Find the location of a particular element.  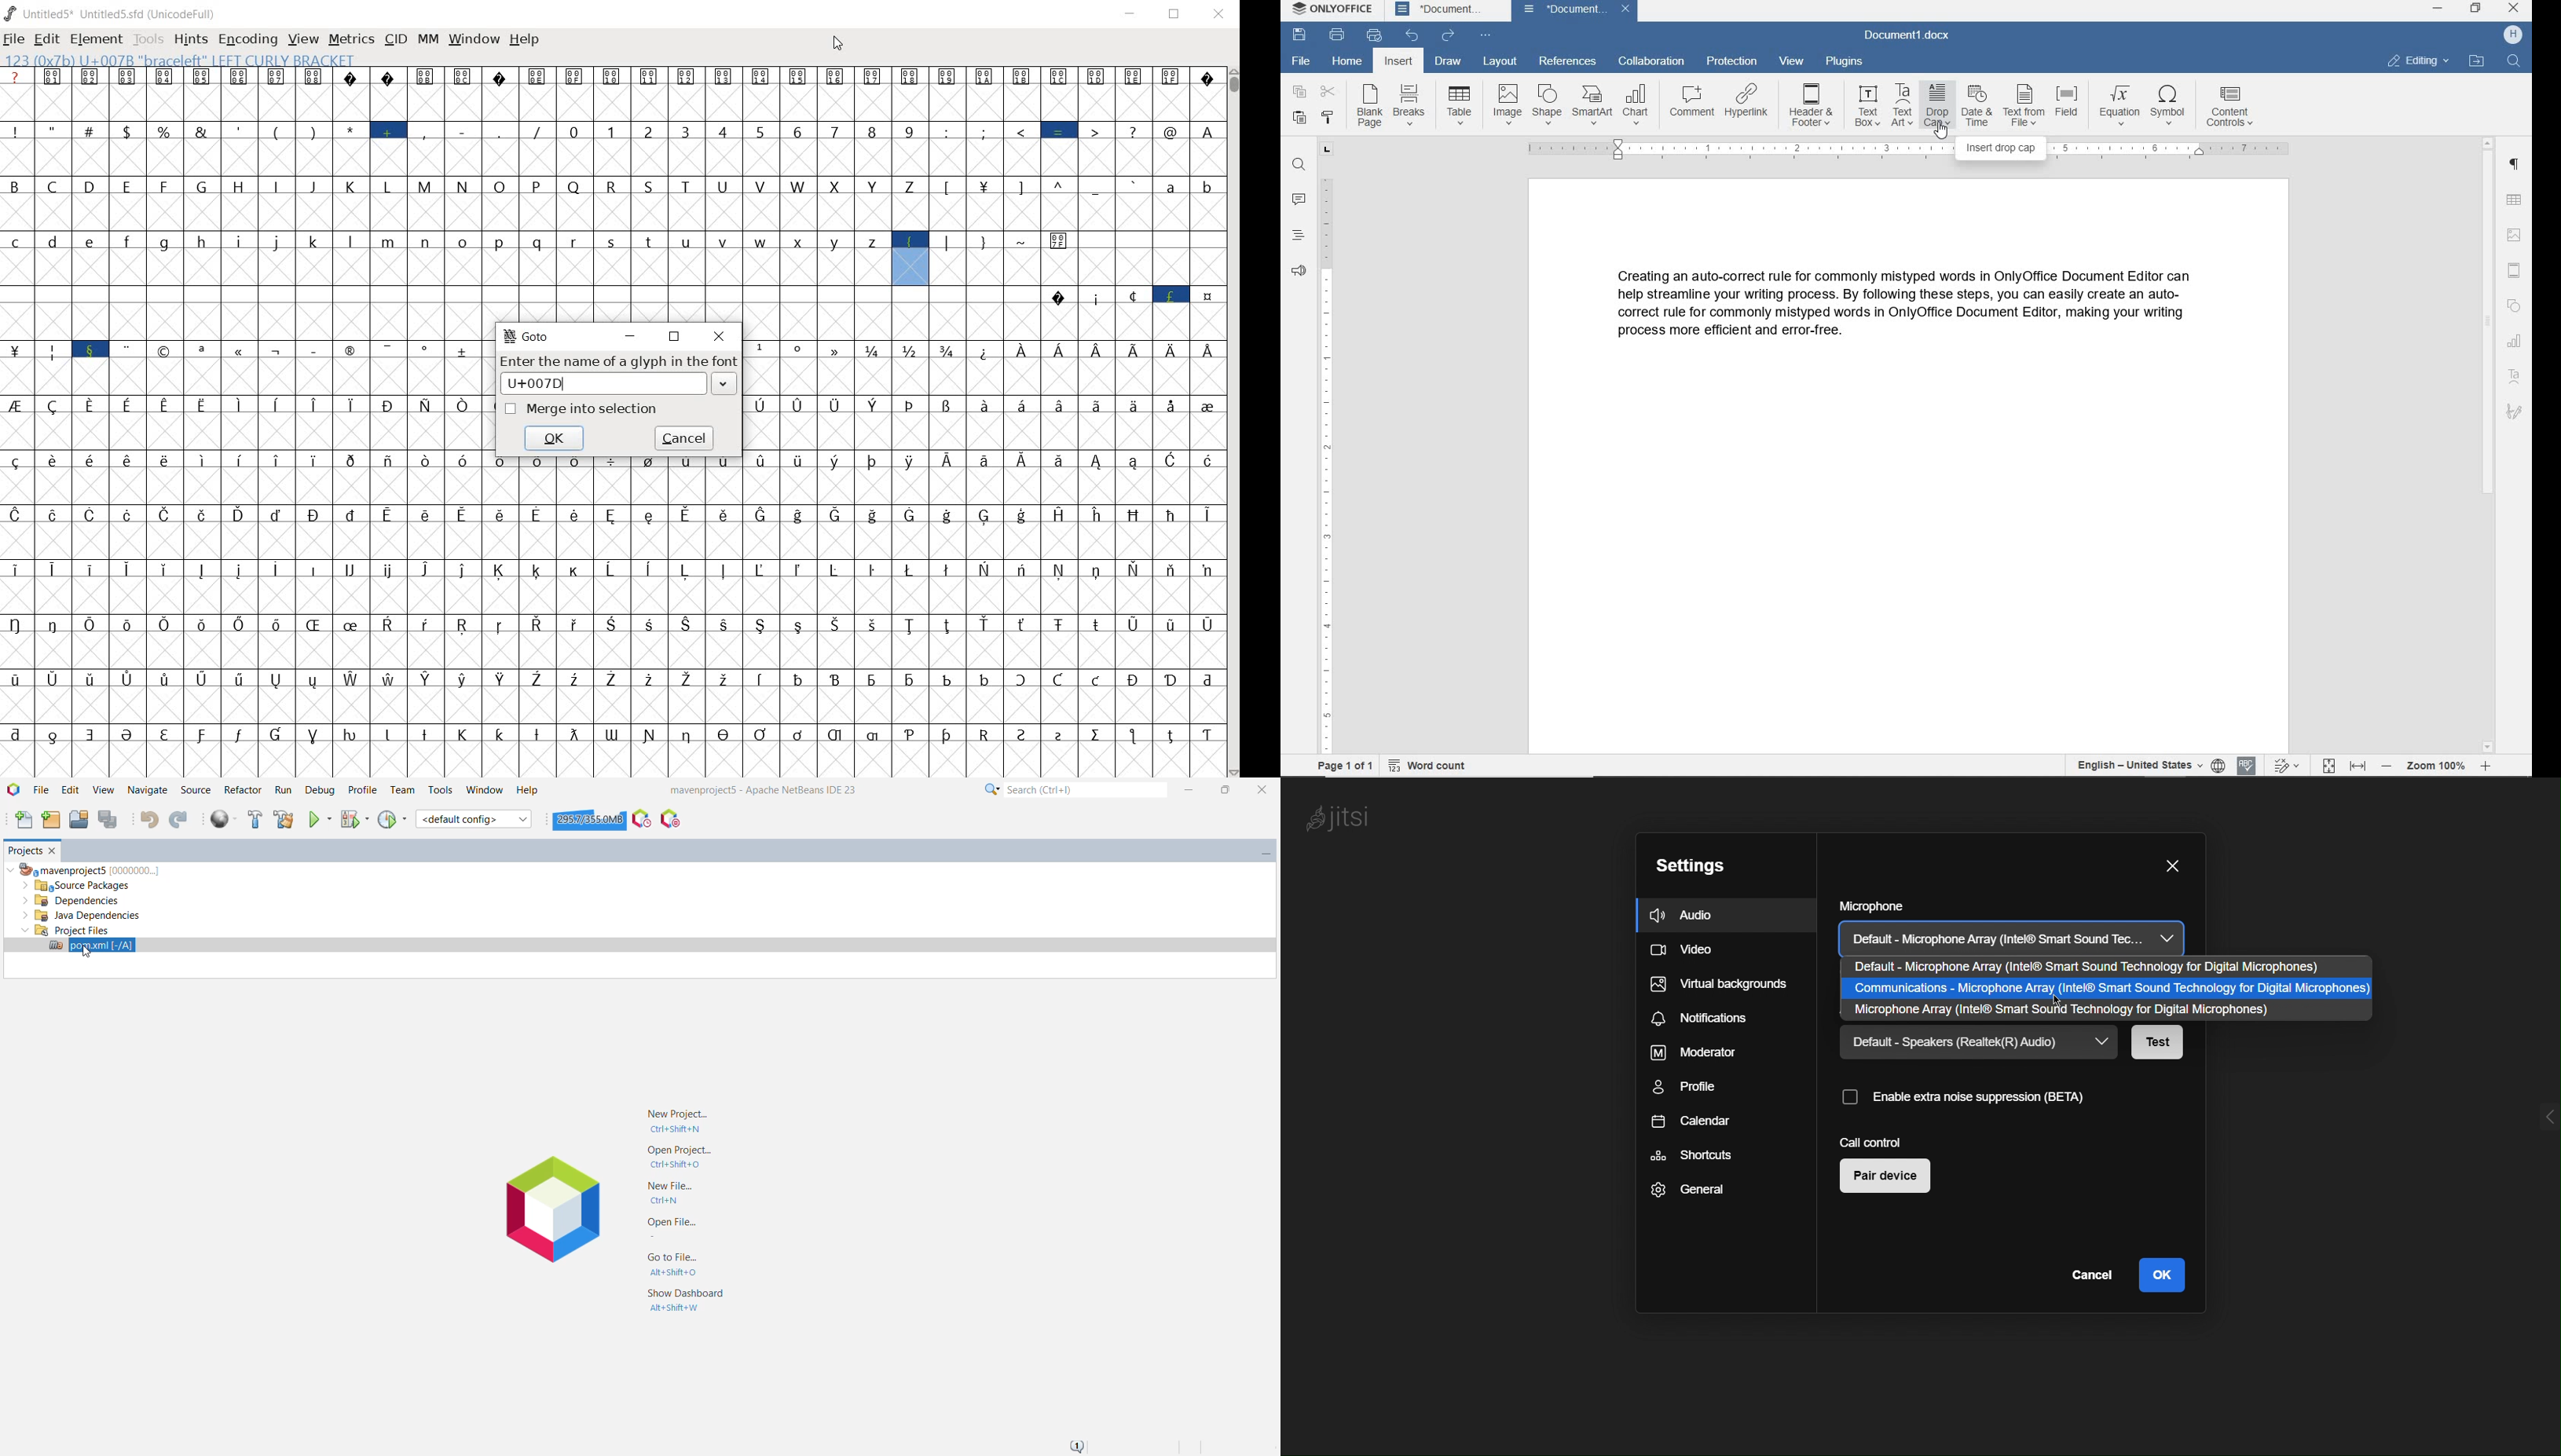

Pair device is located at coordinates (1886, 1178).